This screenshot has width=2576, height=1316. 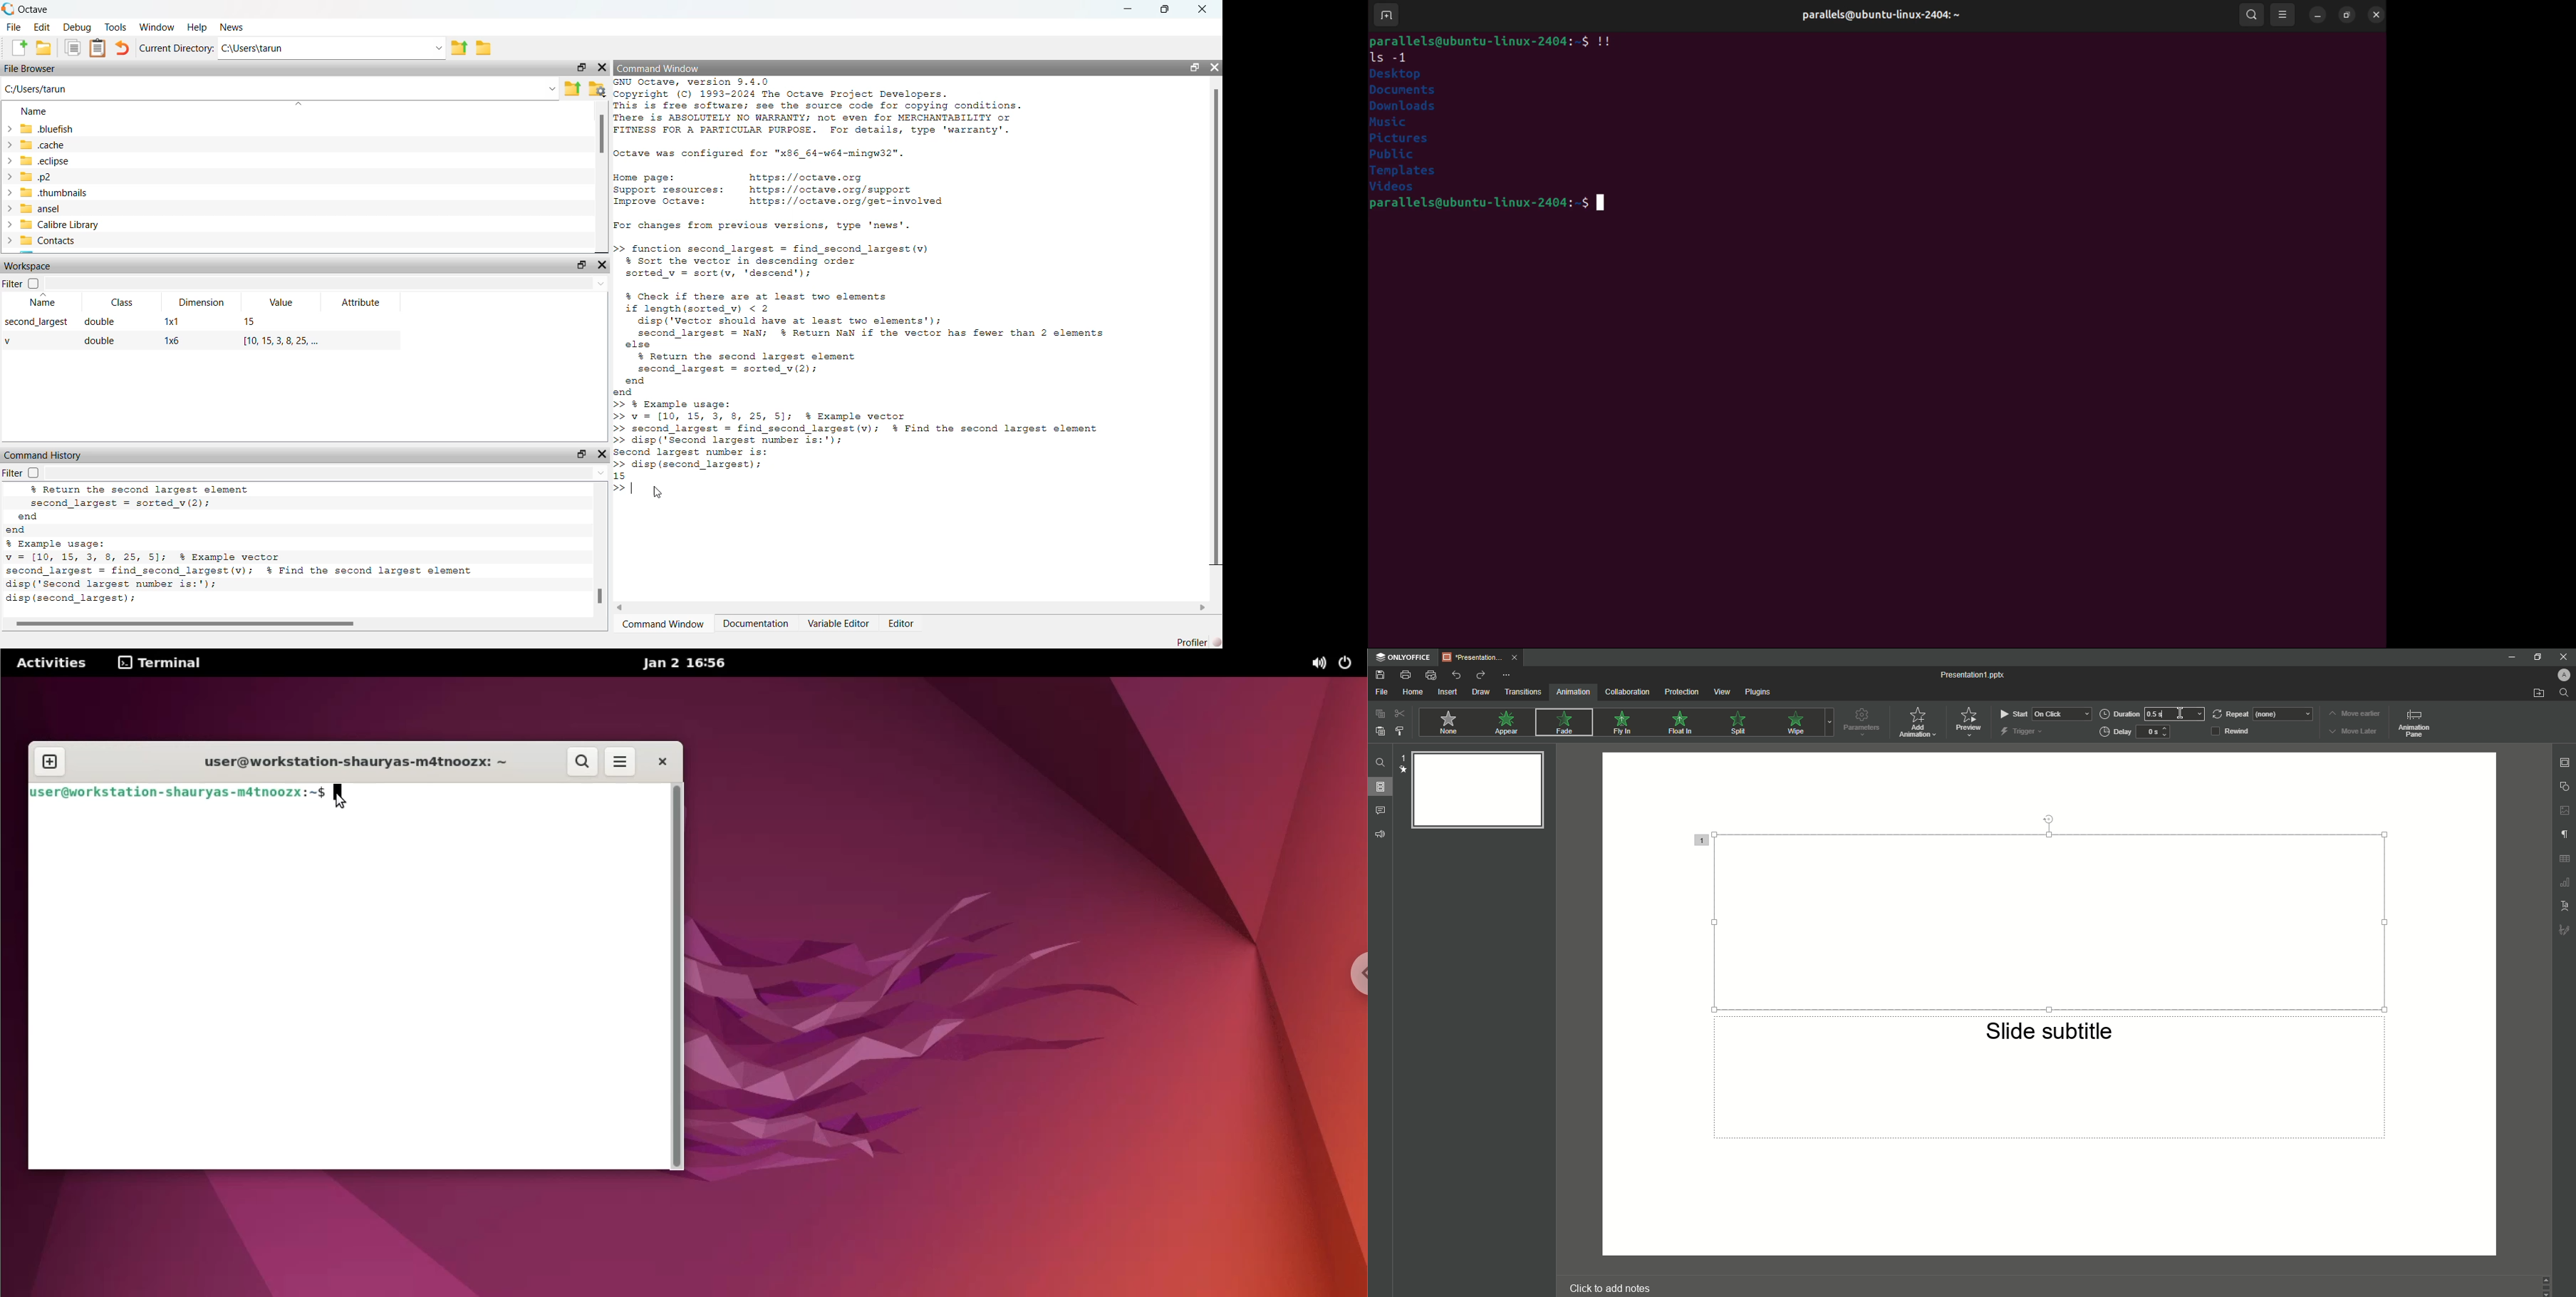 I want to click on Trigger, so click(x=2022, y=731).